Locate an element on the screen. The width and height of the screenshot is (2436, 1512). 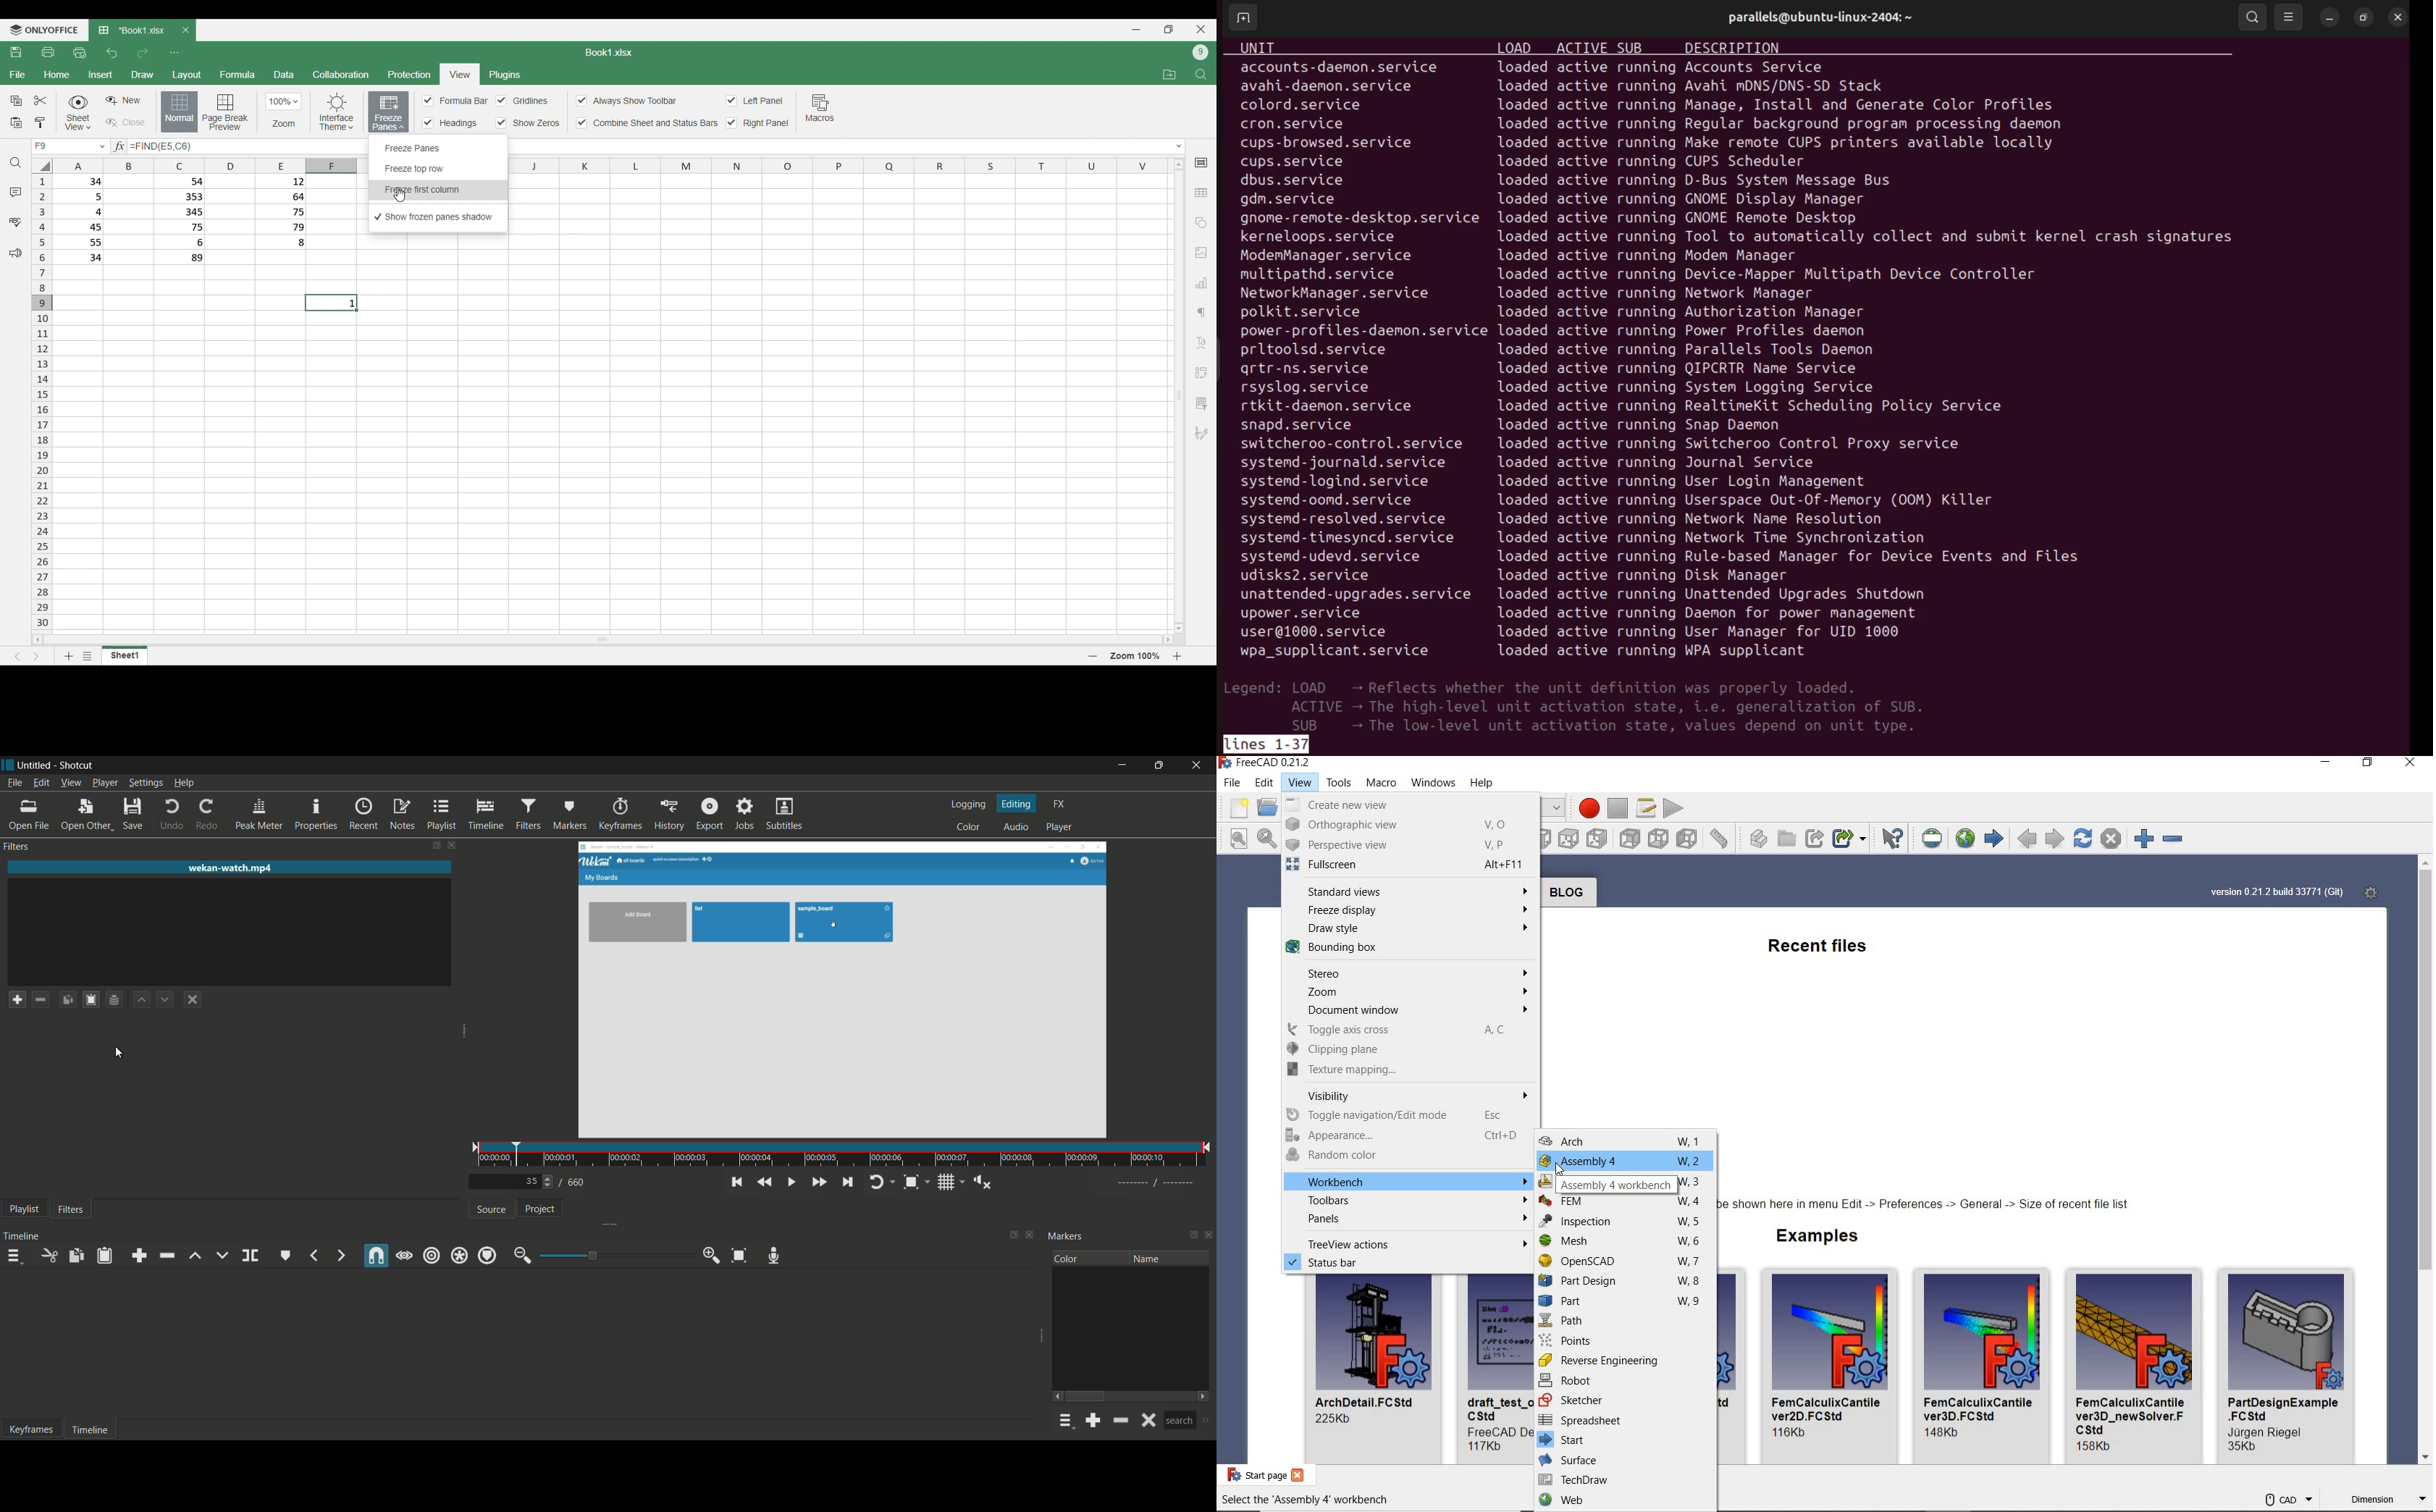
loaded is located at coordinates (1521, 349).